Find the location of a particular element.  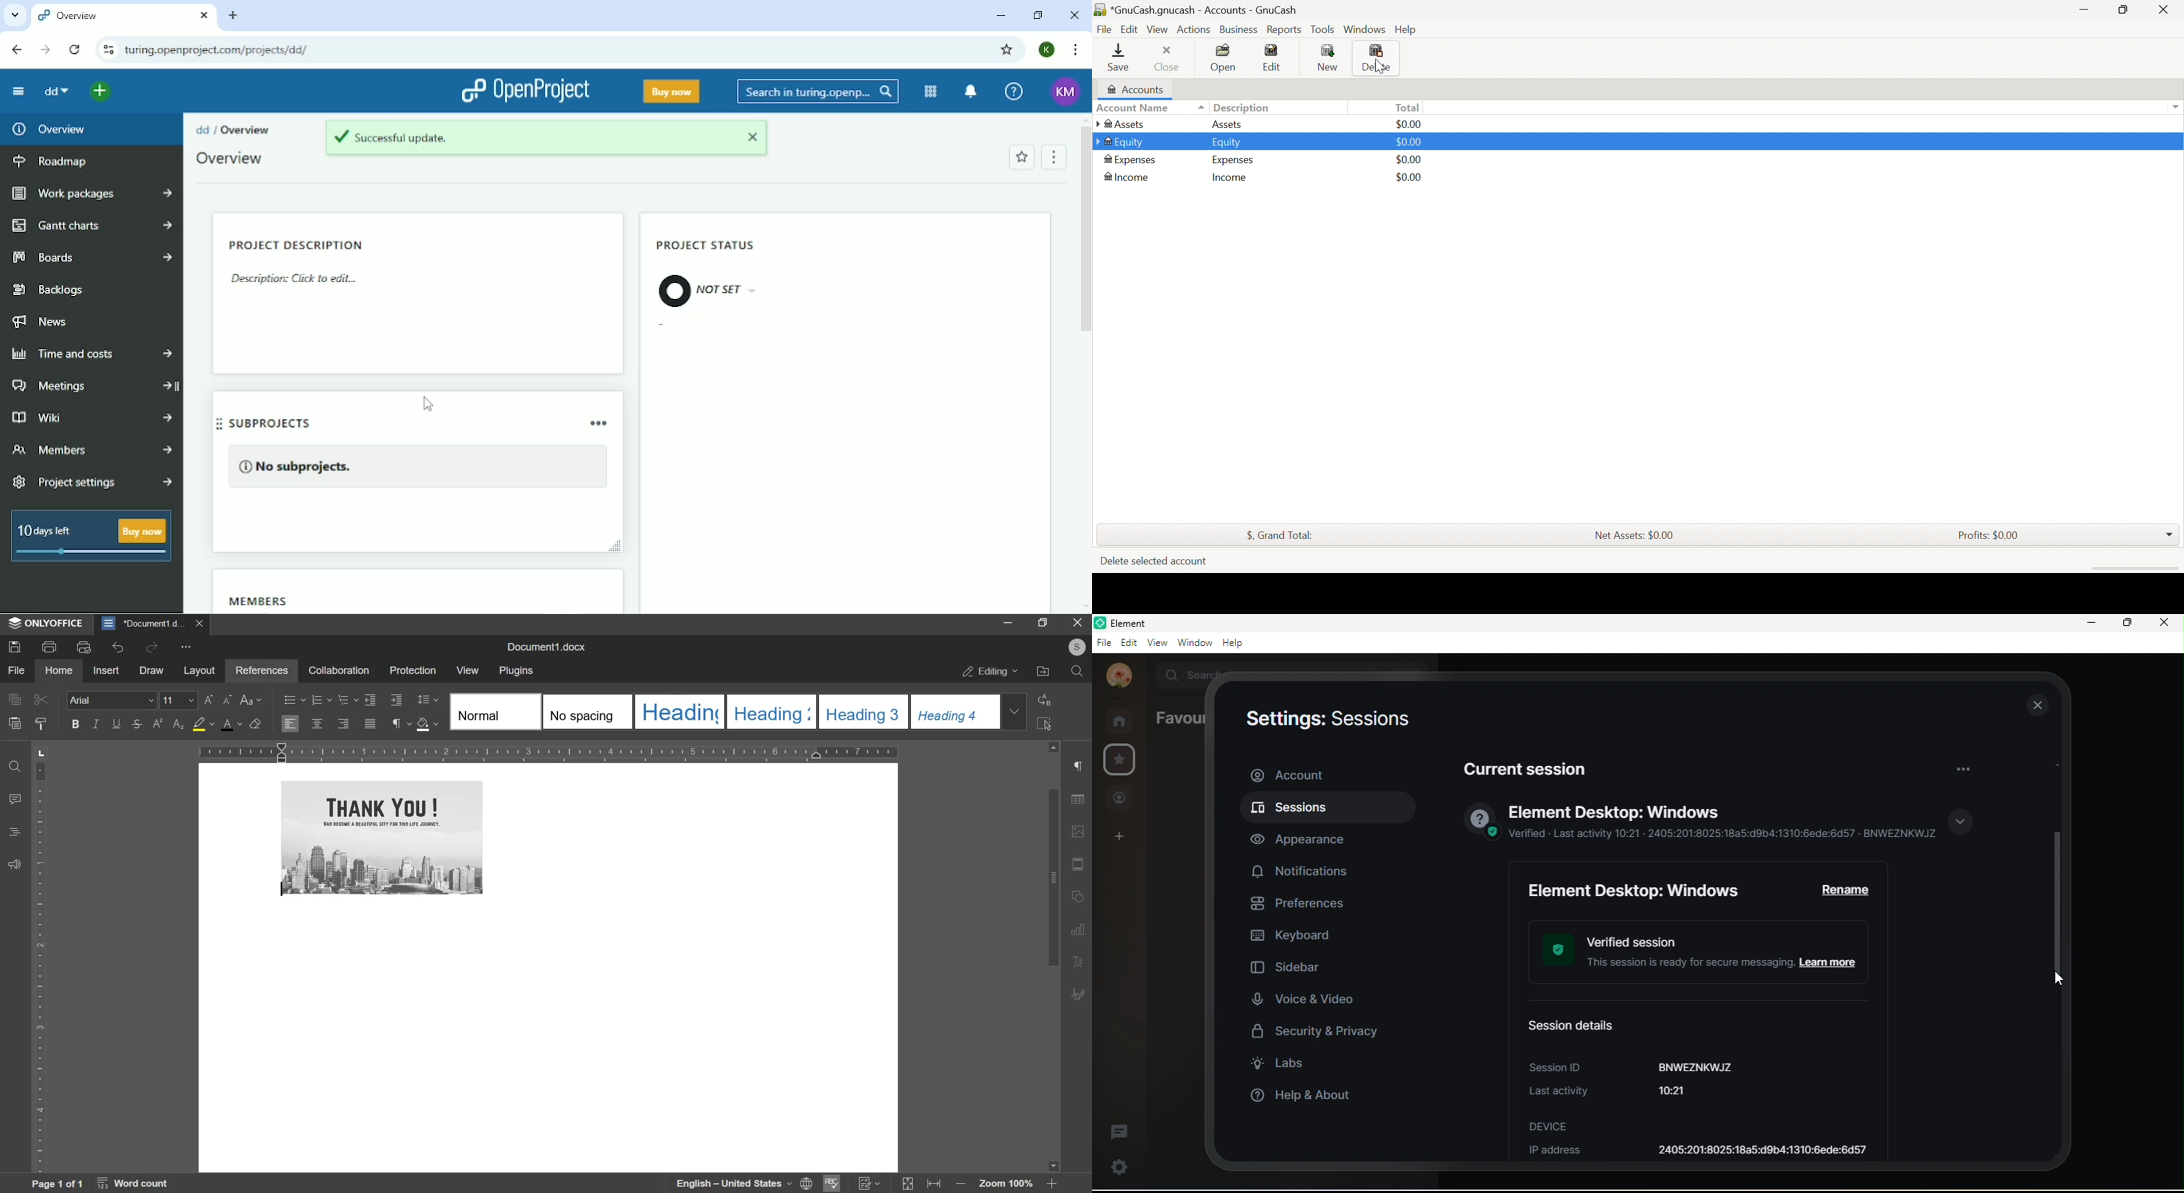

search is located at coordinates (1187, 673).